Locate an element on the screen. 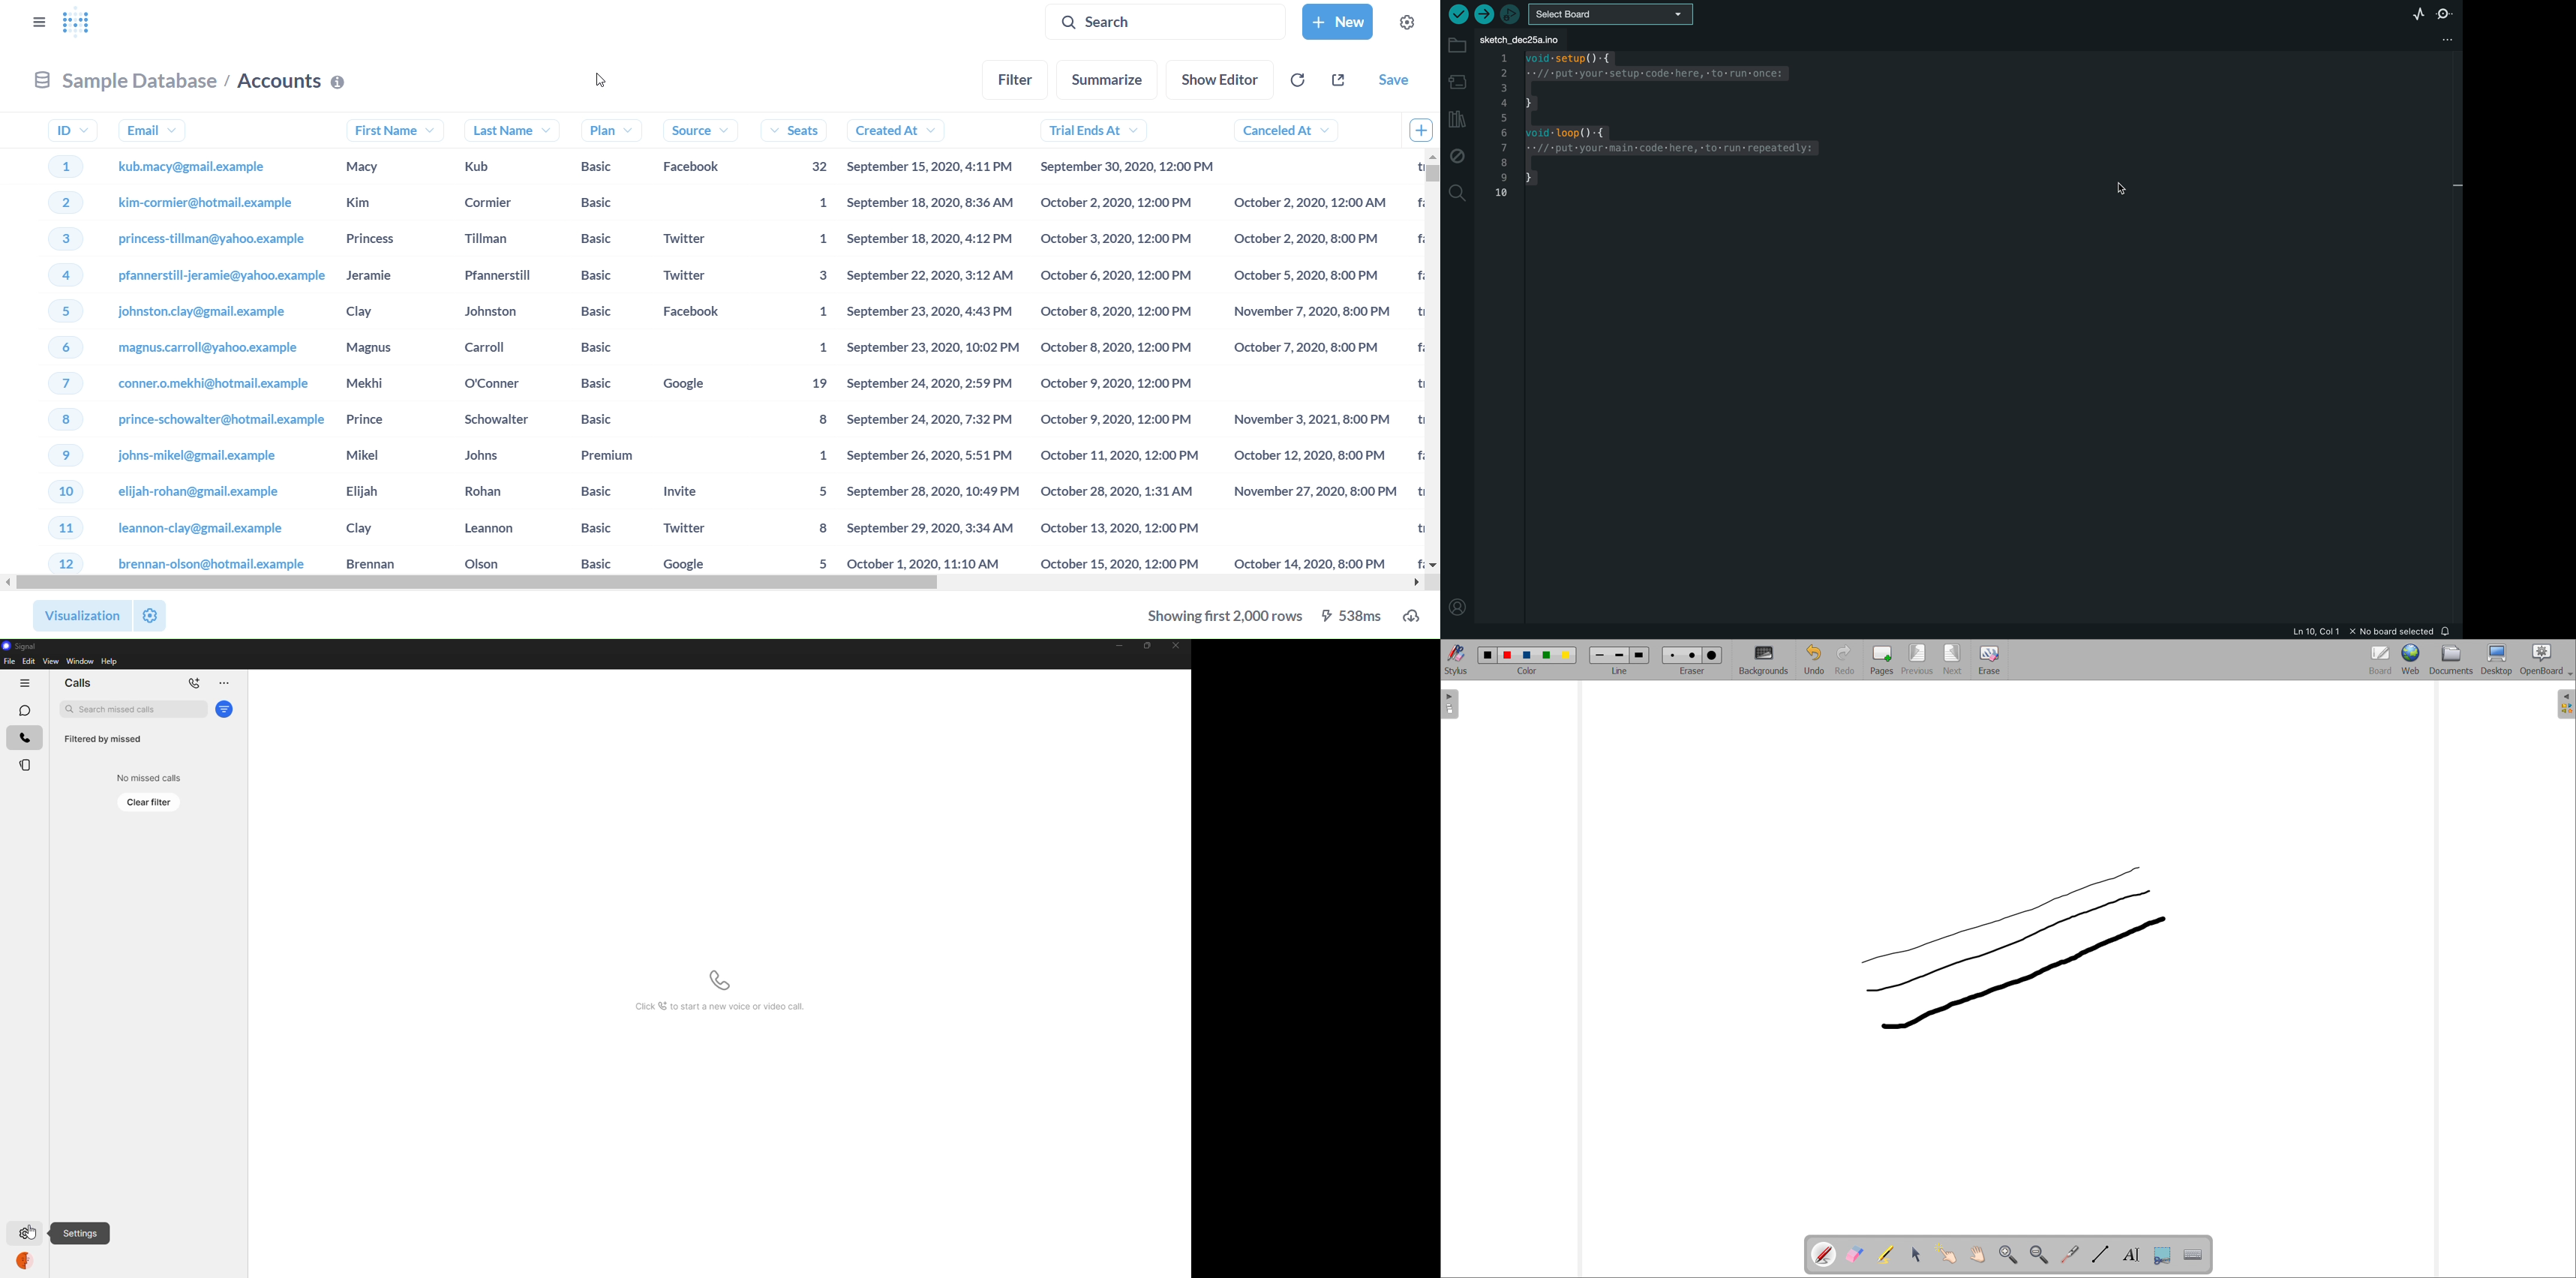  Eraser size is located at coordinates (1692, 654).